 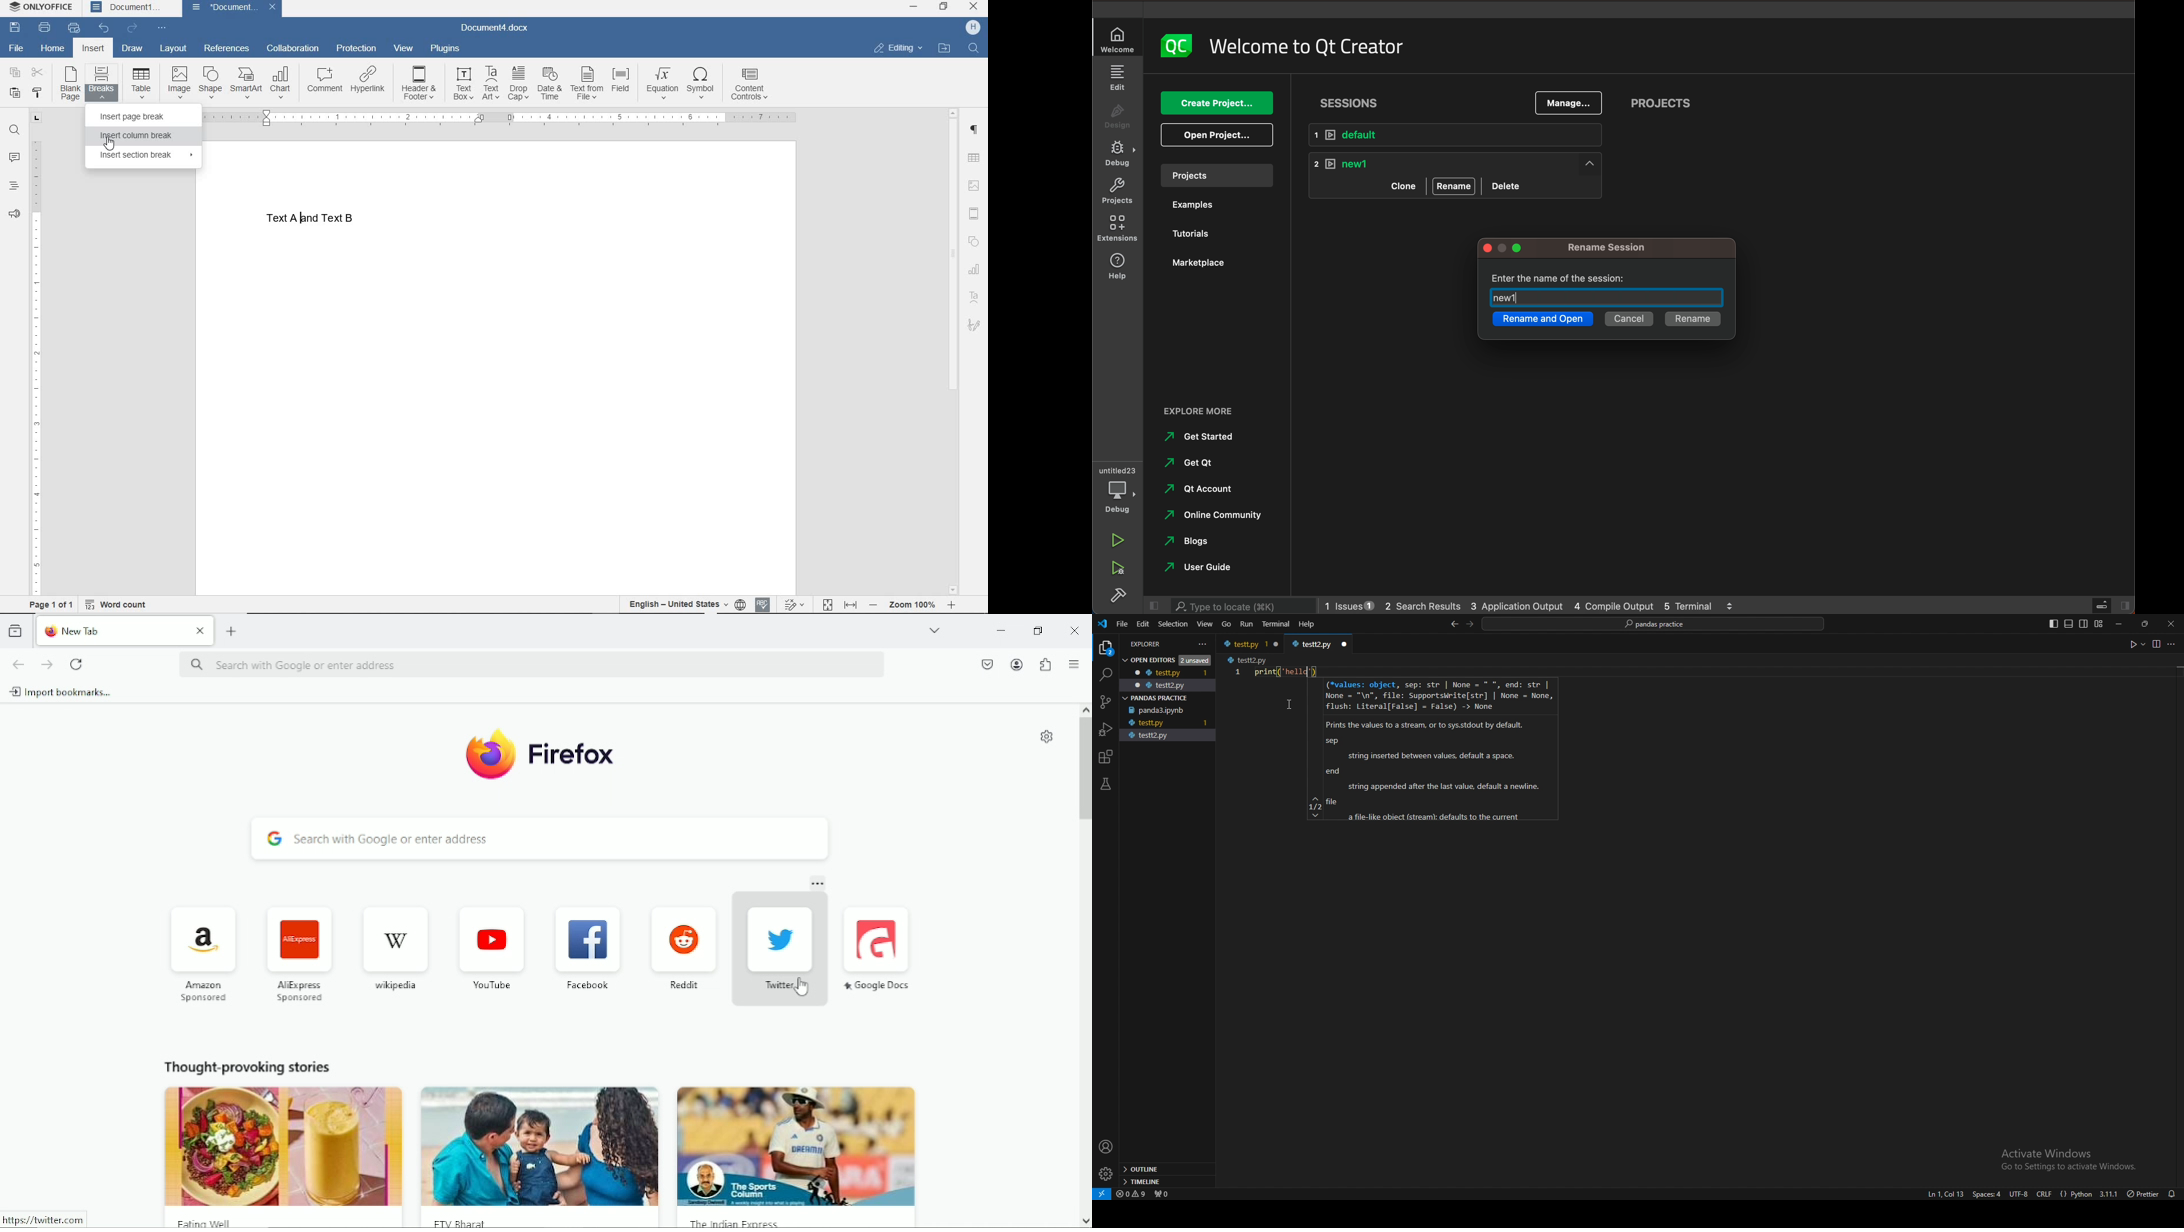 What do you see at coordinates (1454, 625) in the screenshot?
I see `back` at bounding box center [1454, 625].